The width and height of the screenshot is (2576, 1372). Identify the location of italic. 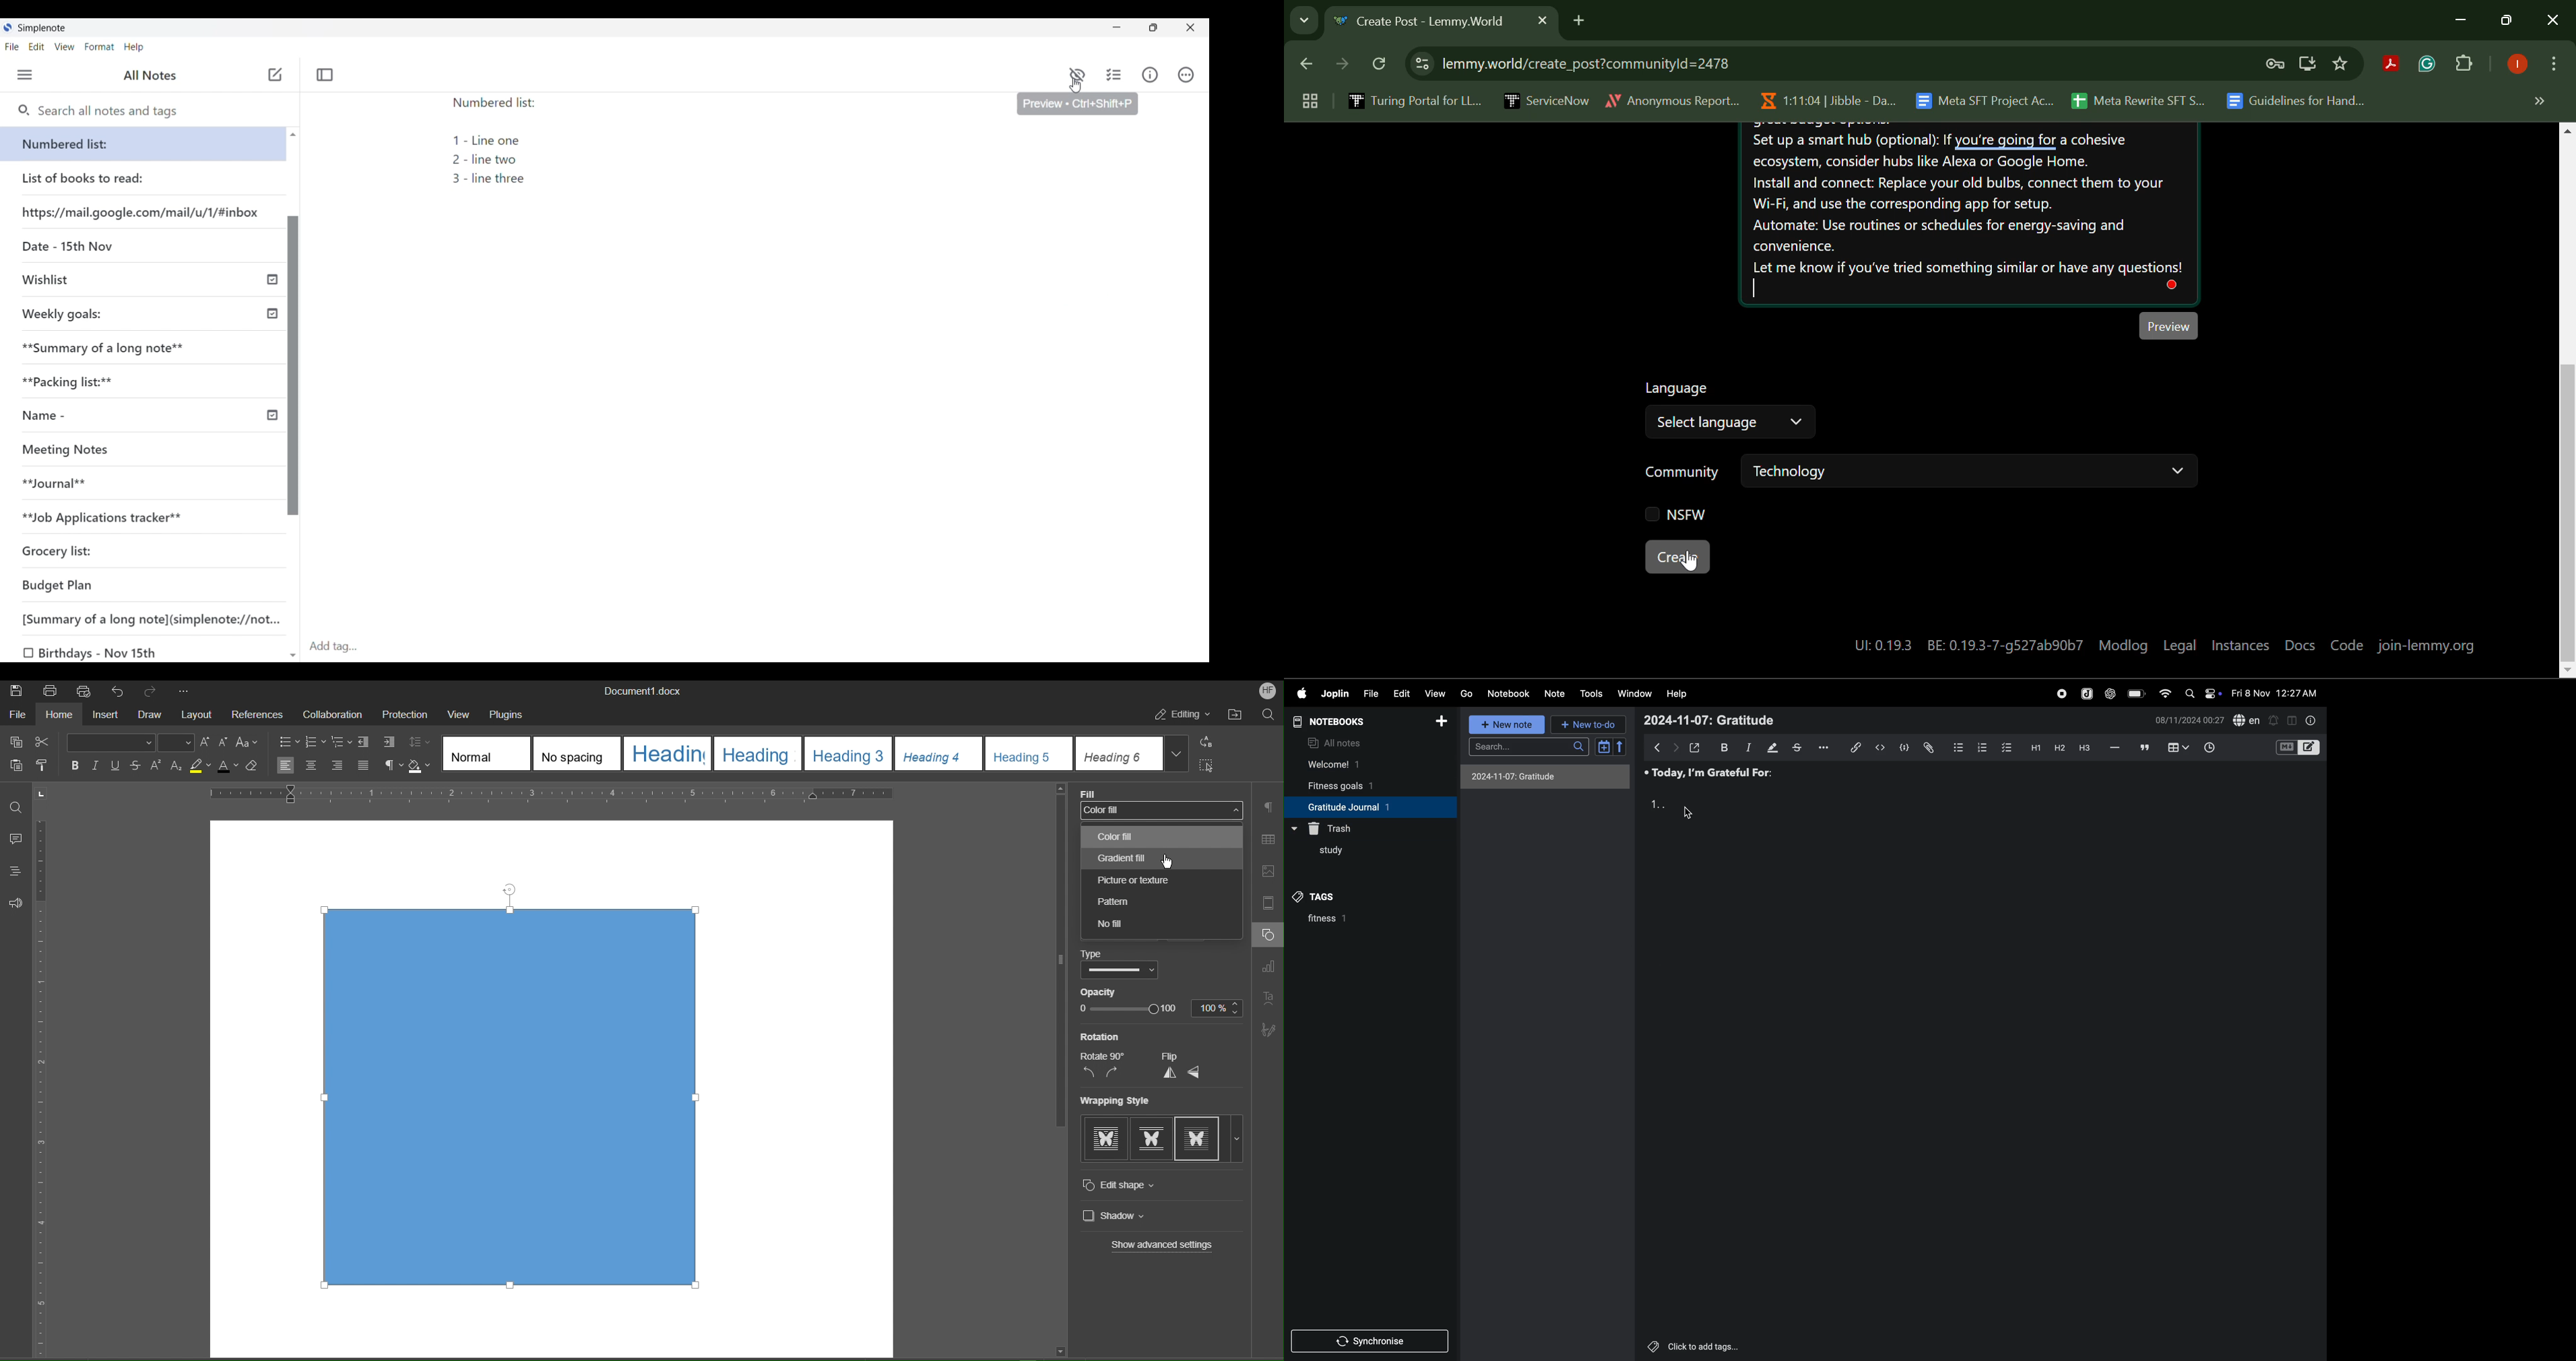
(1748, 748).